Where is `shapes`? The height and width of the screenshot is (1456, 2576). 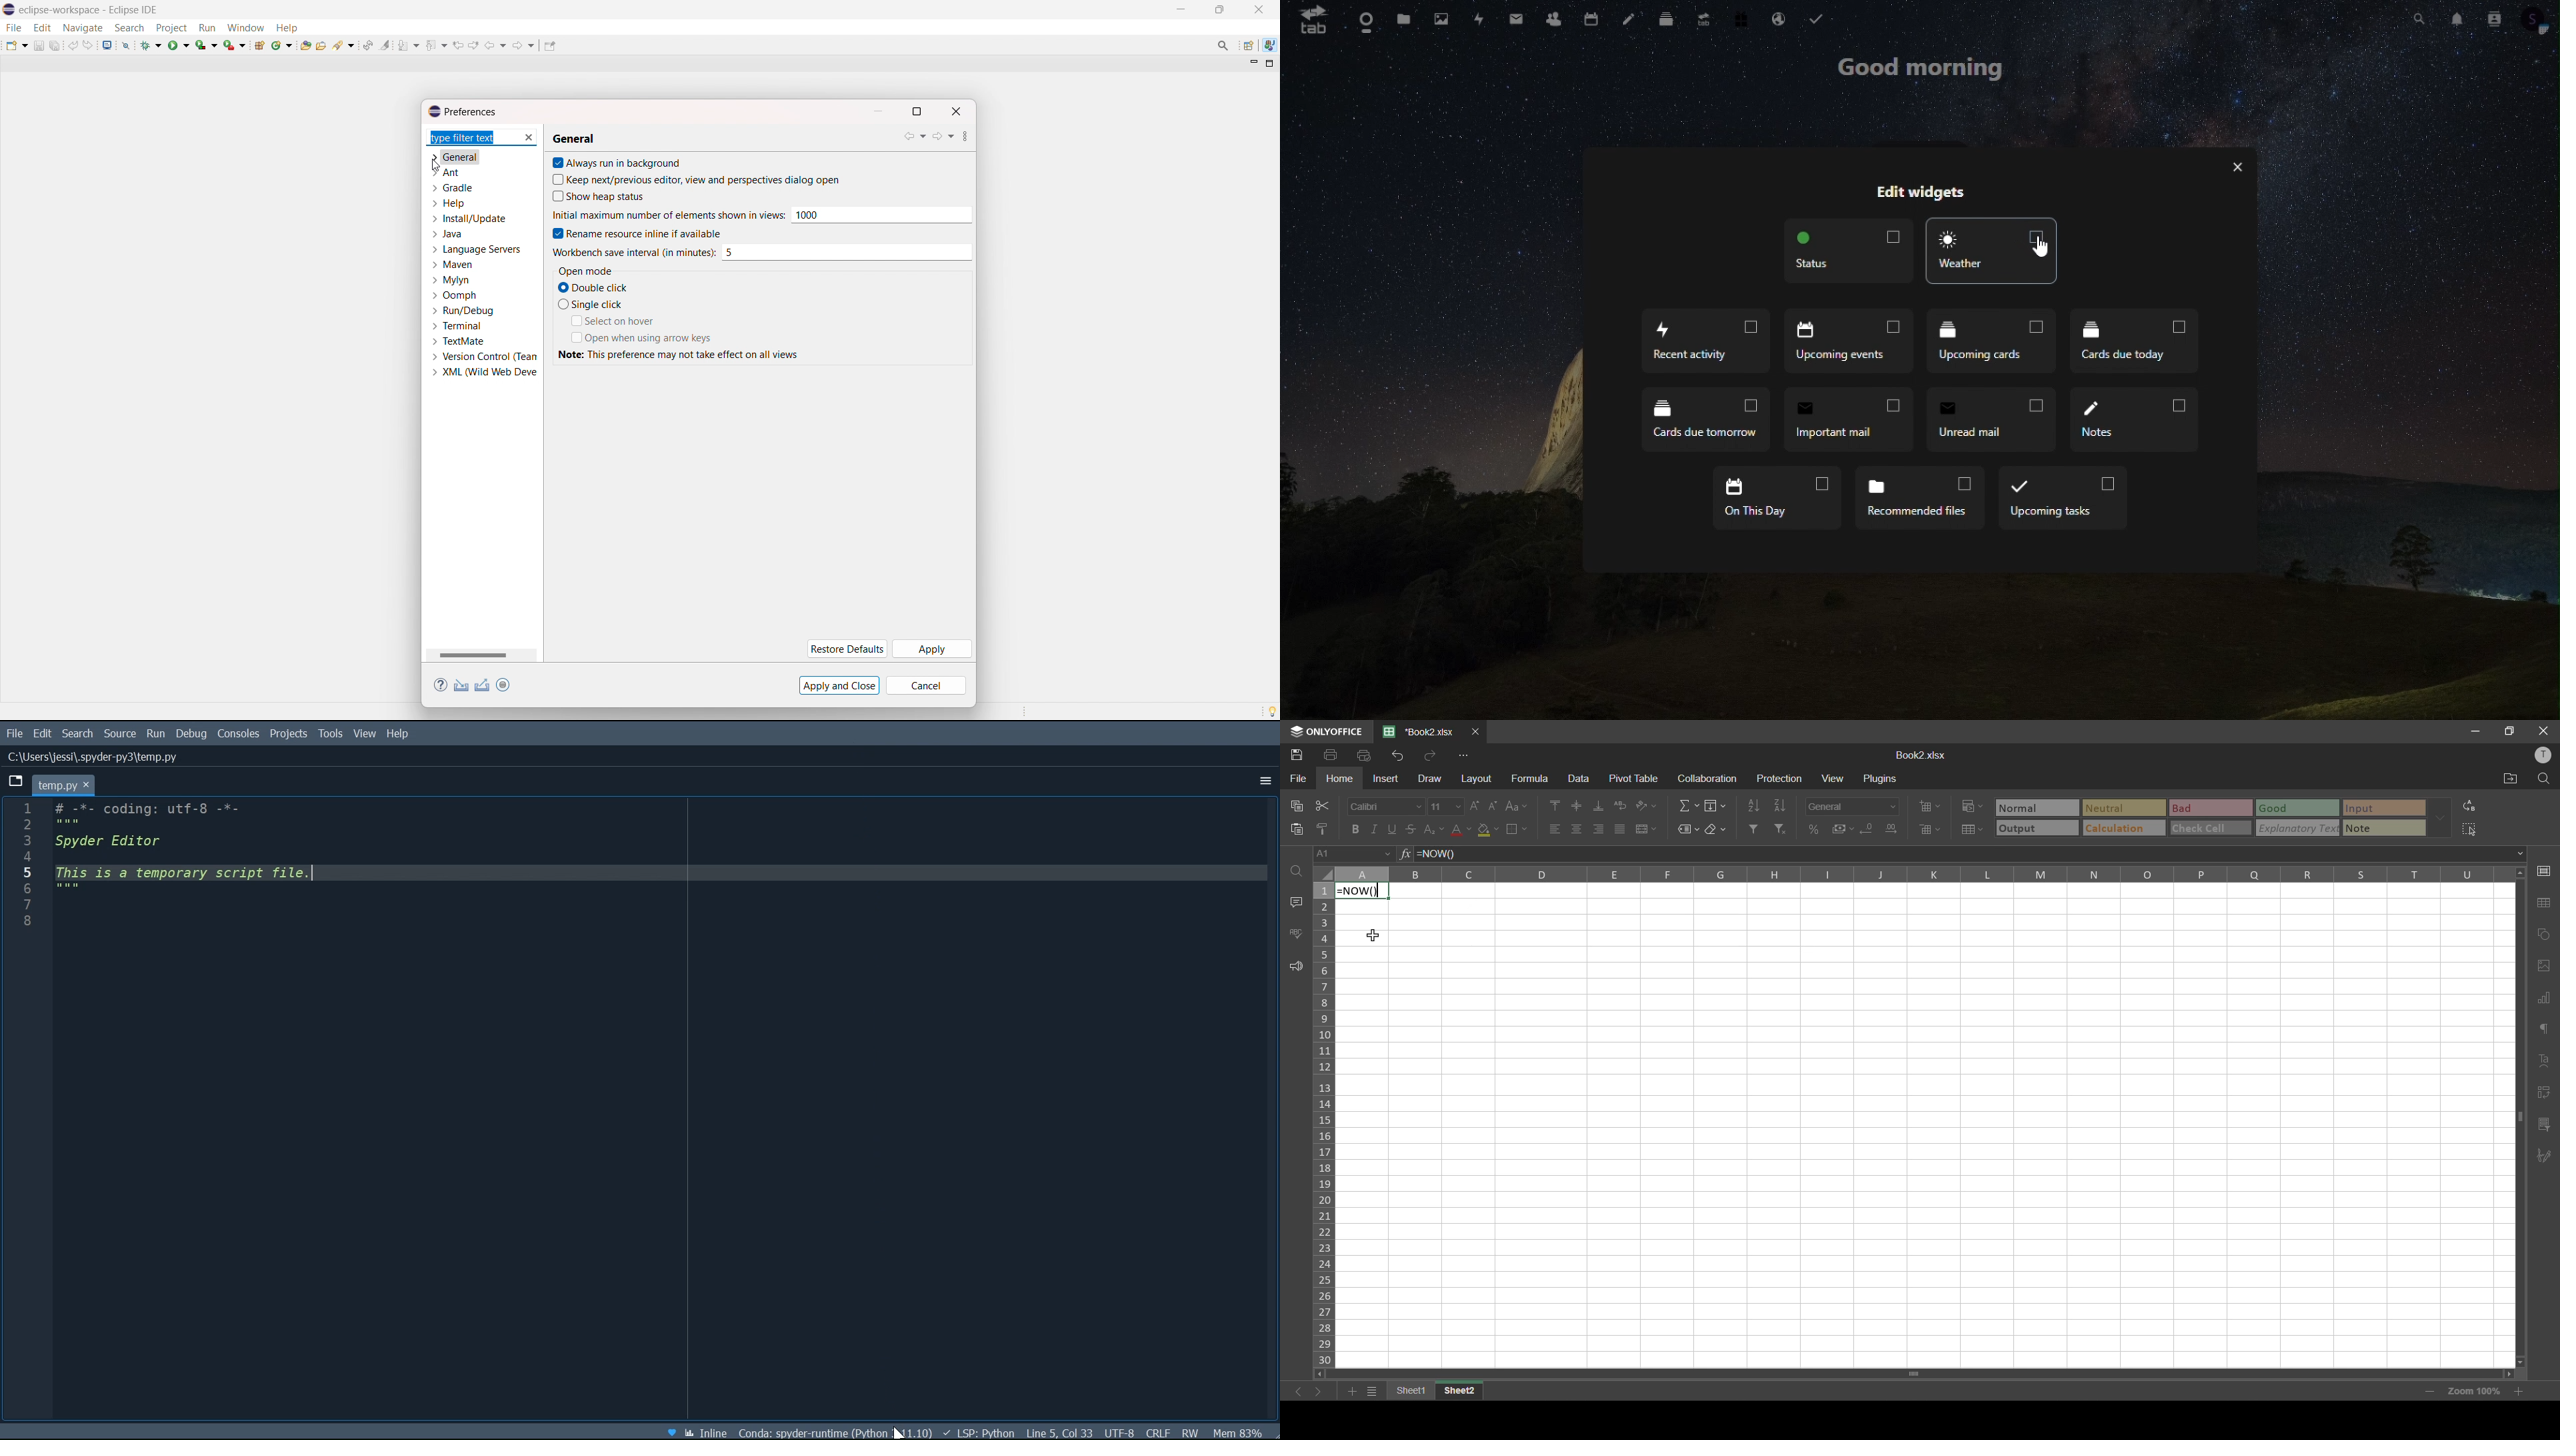 shapes is located at coordinates (2545, 935).